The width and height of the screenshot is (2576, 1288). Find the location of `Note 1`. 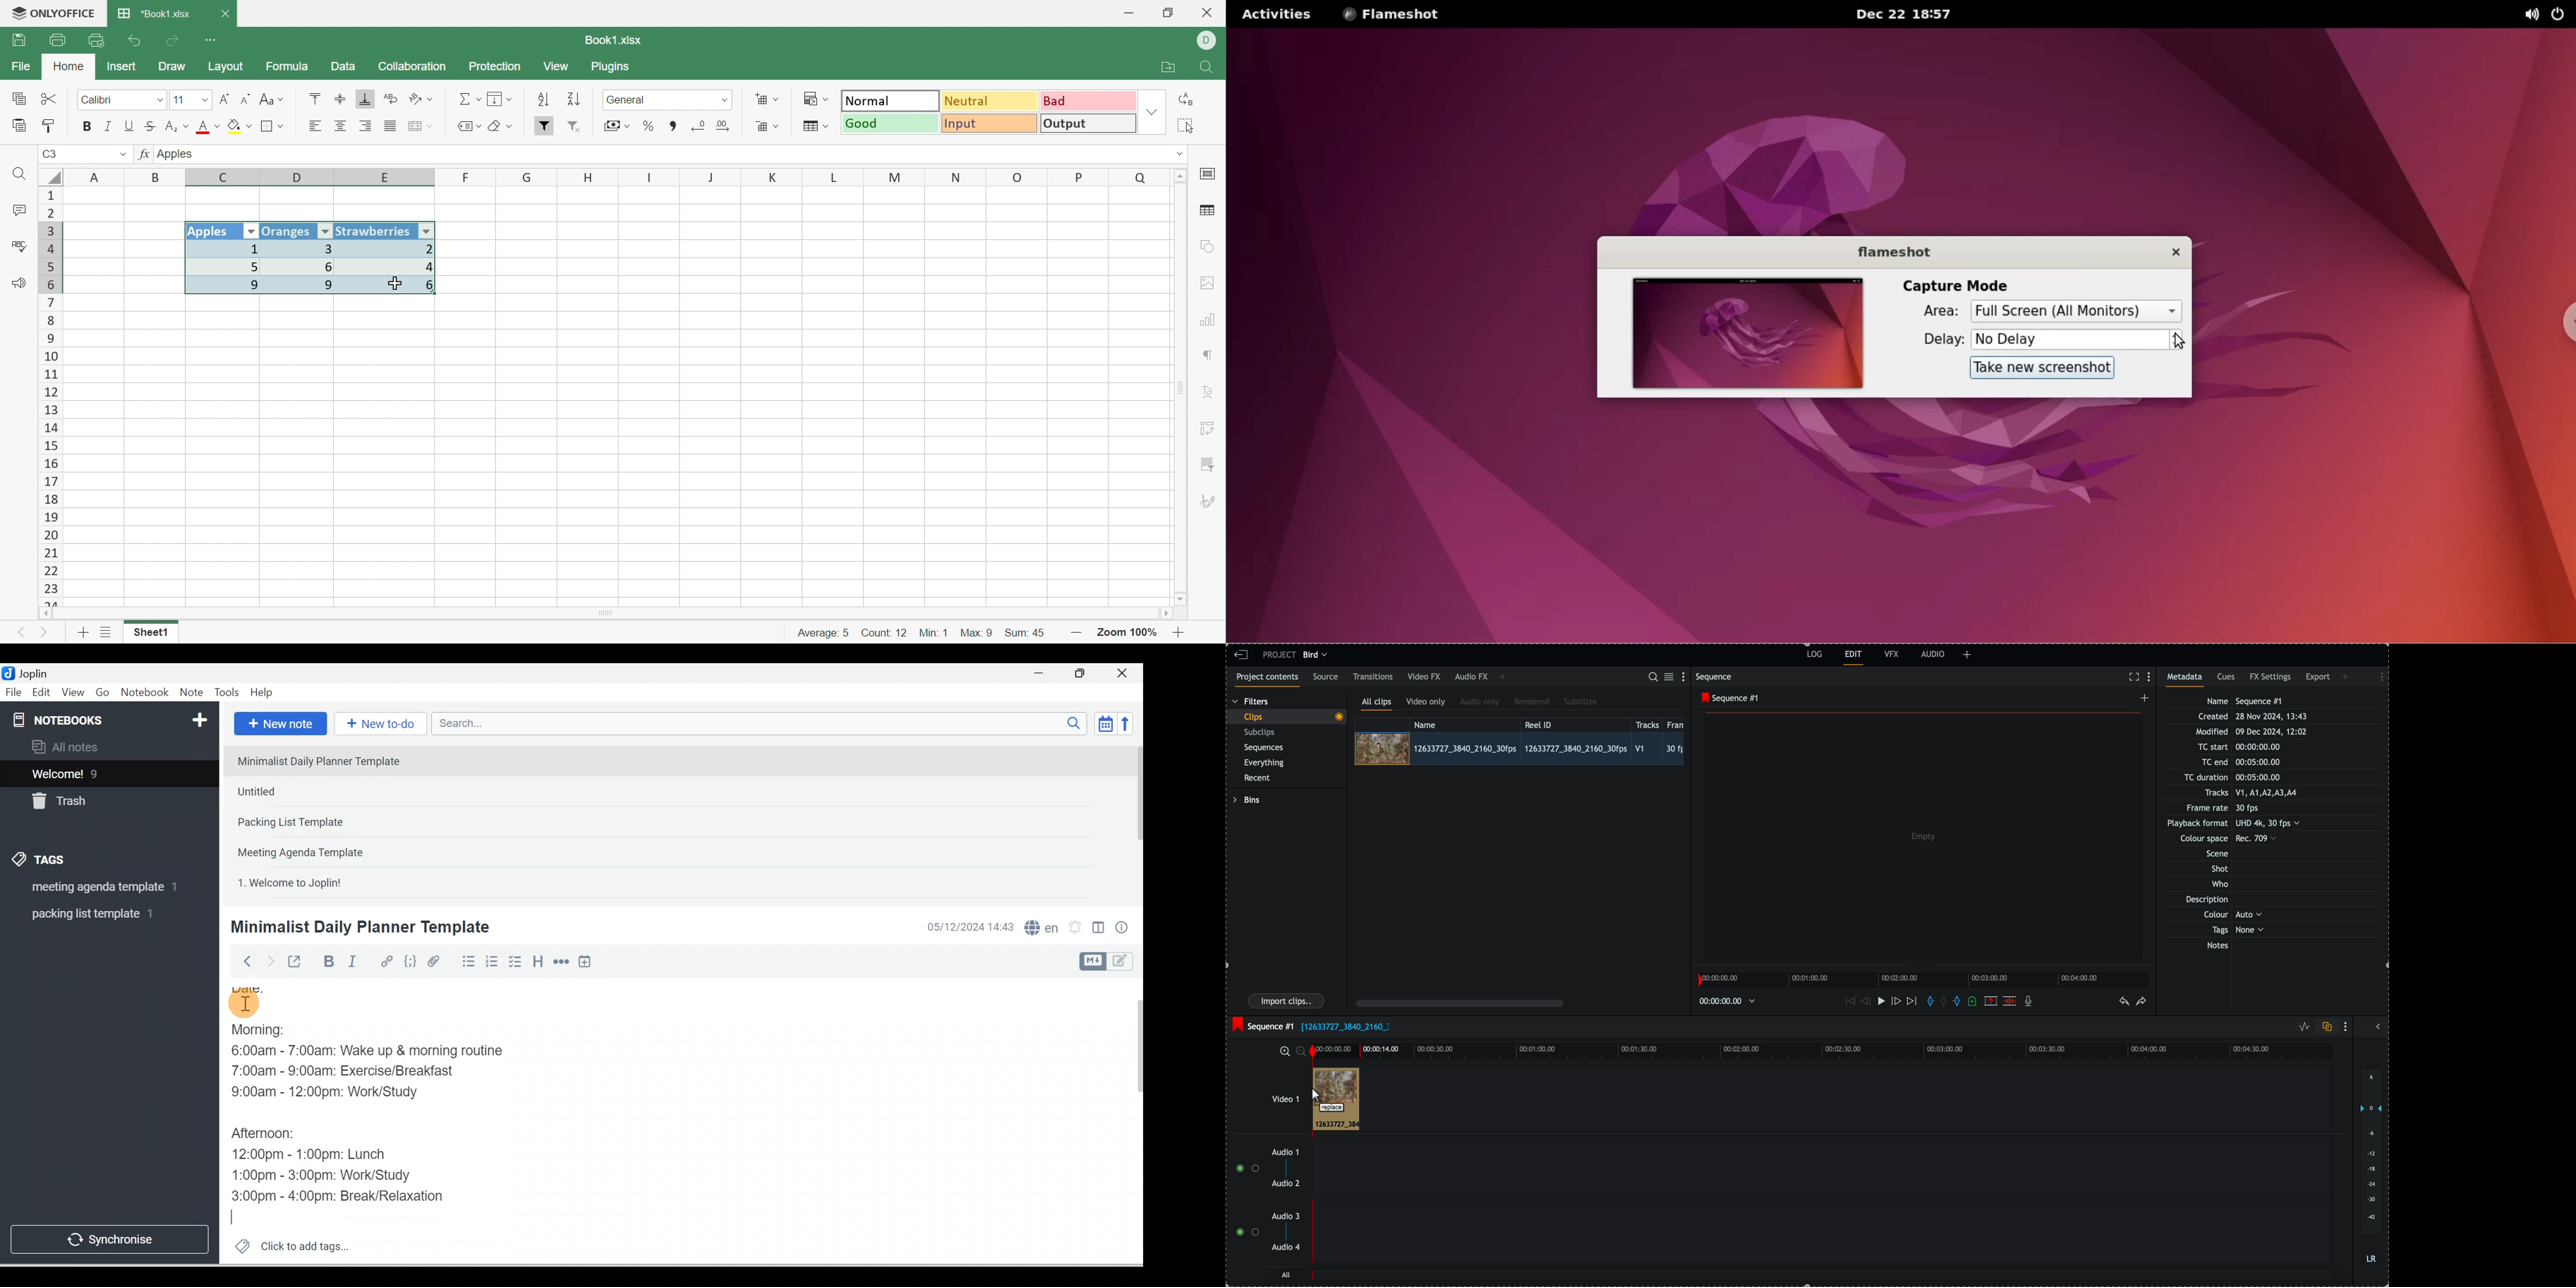

Note 1 is located at coordinates (327, 760).